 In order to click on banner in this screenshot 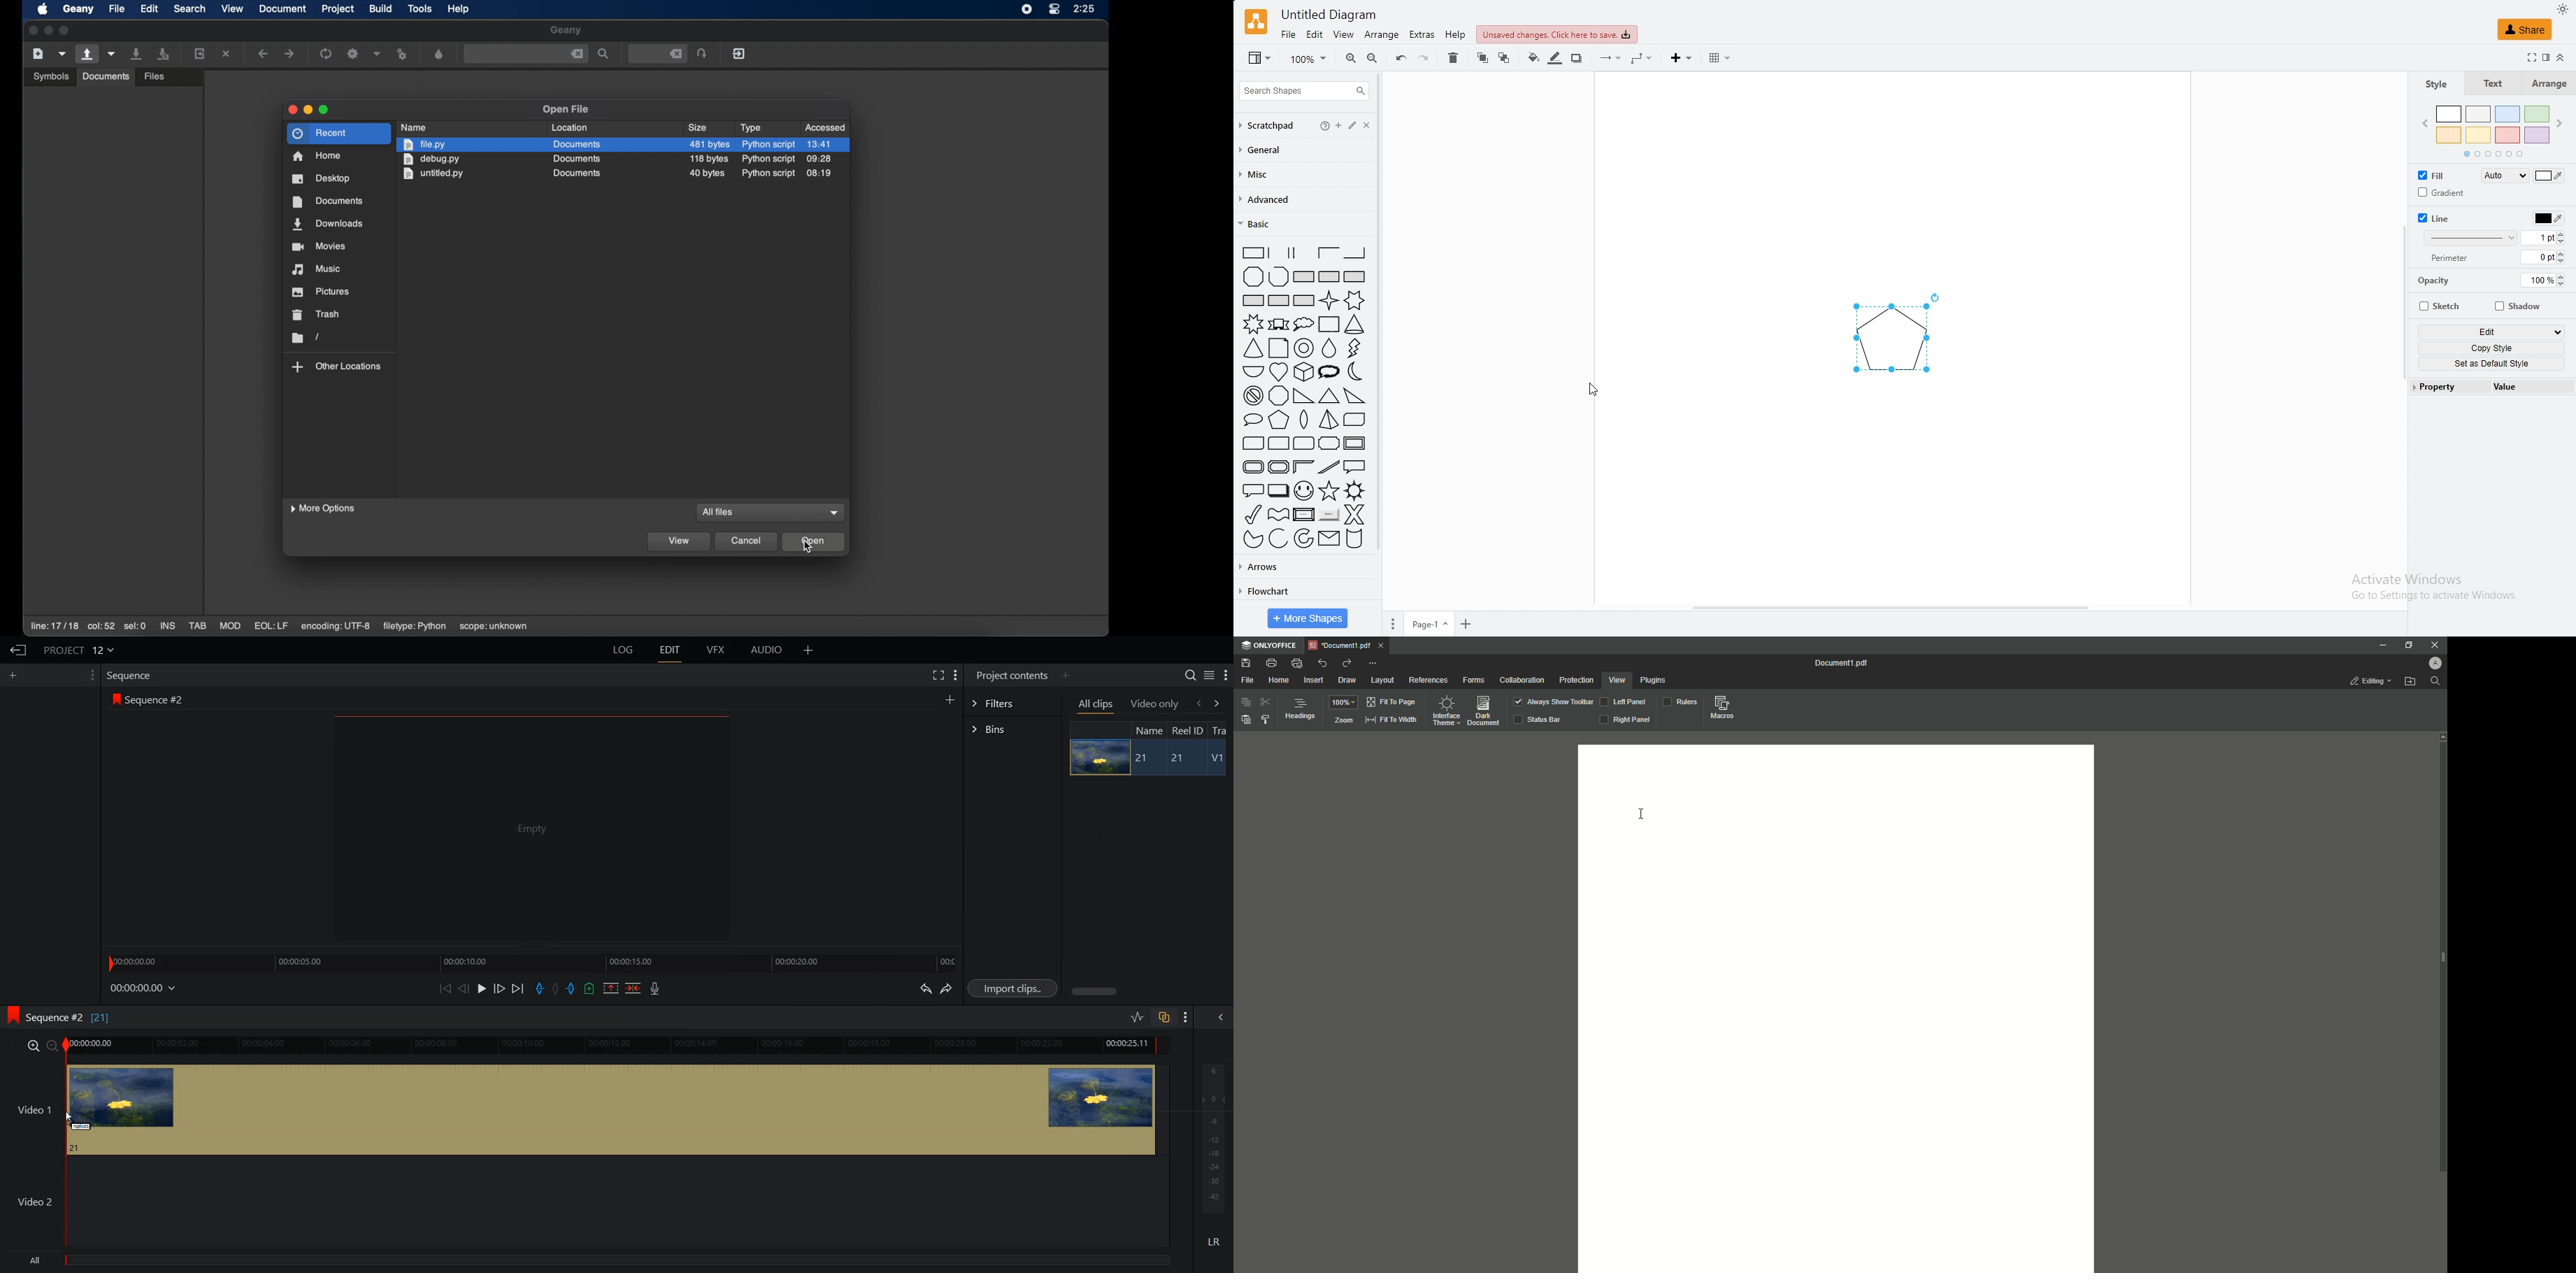, I will do `click(1278, 324)`.